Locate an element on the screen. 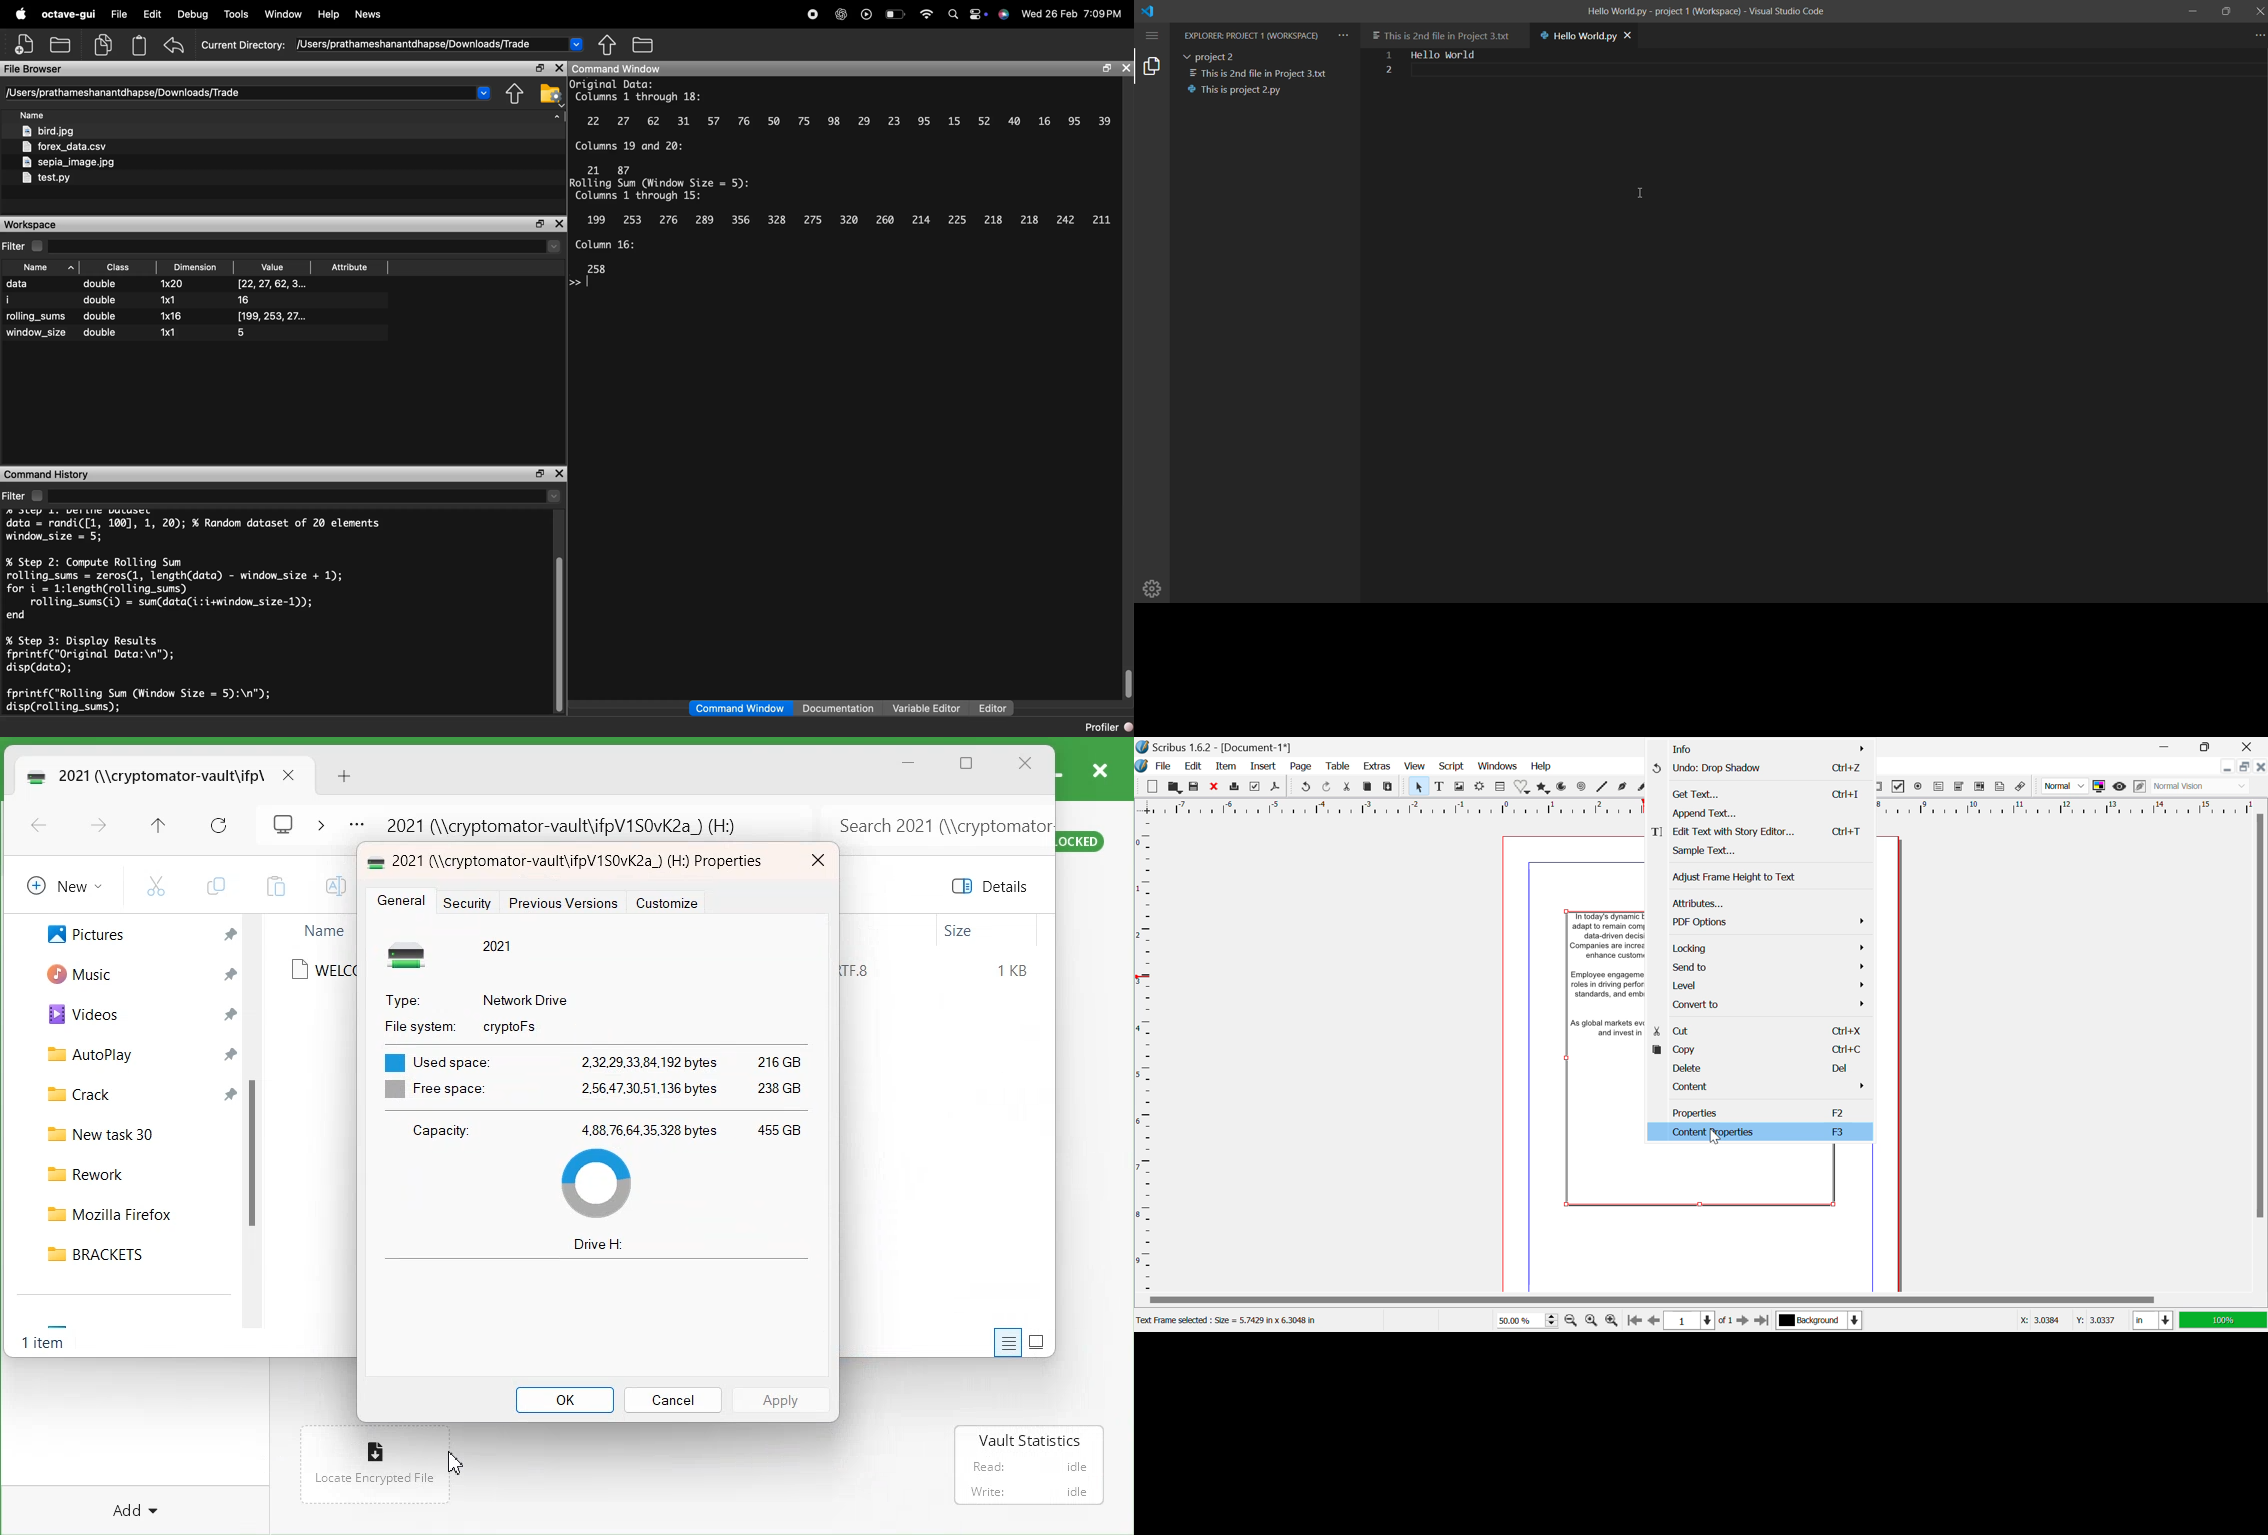 This screenshot has height=1540, width=2268. Table is located at coordinates (1338, 767).